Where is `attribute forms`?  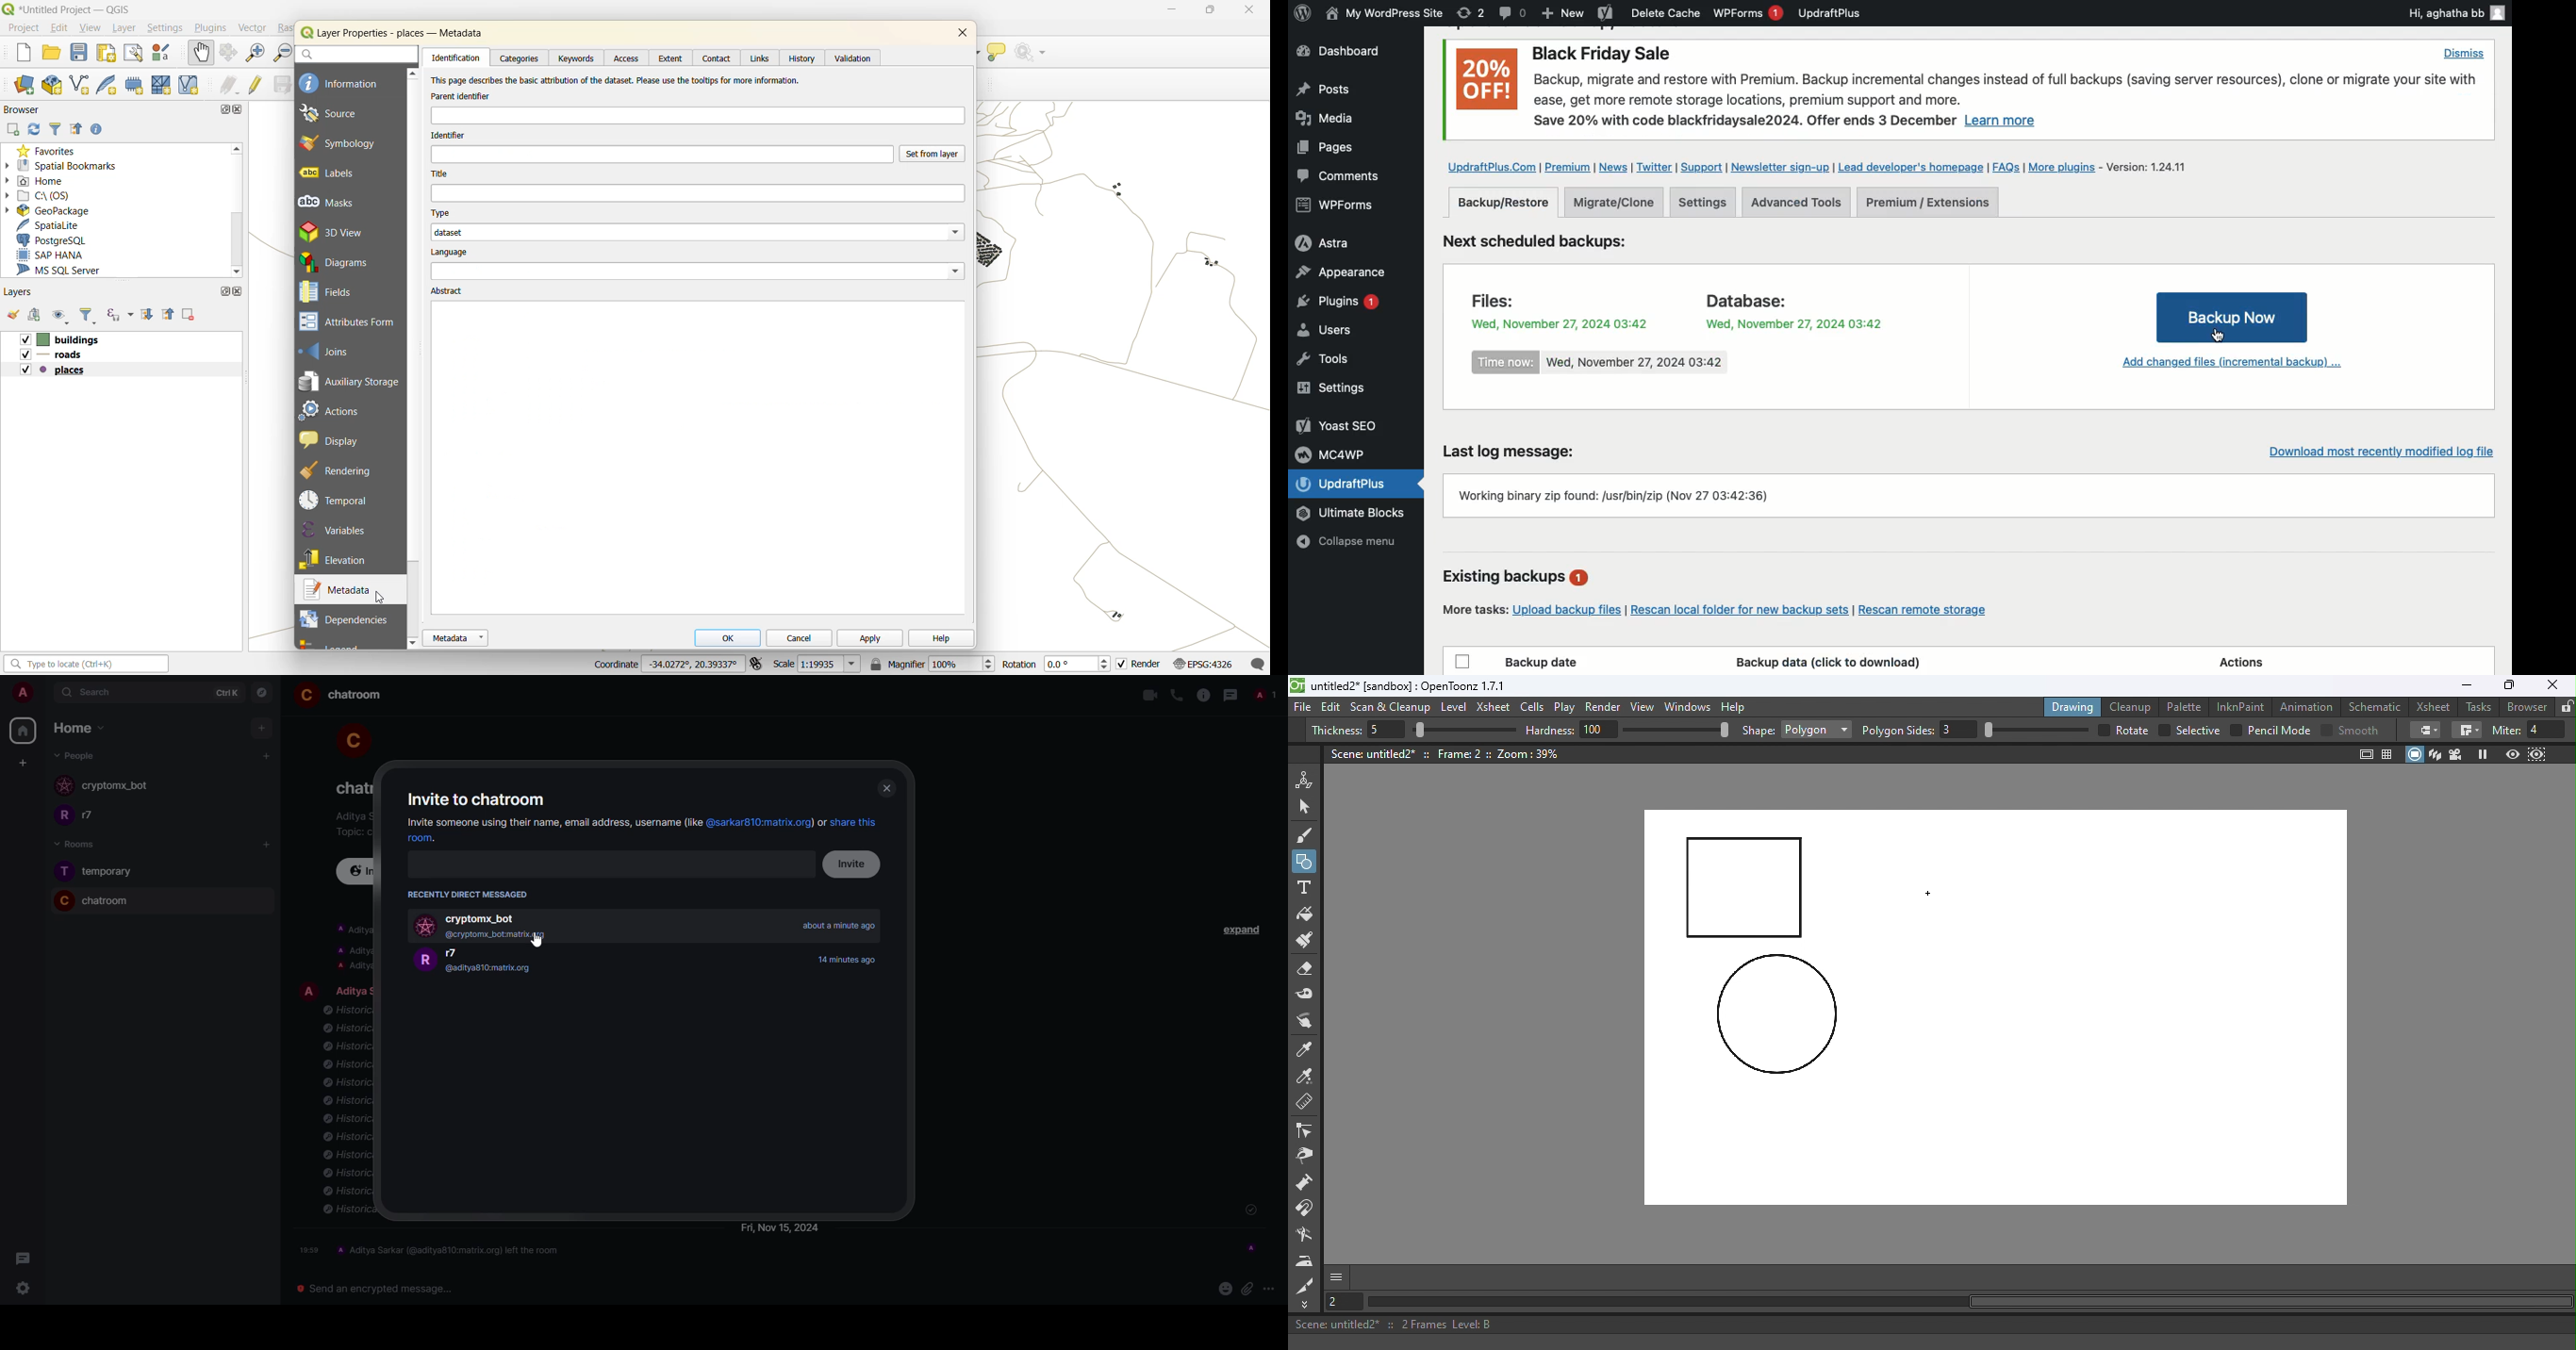 attribute forms is located at coordinates (347, 321).